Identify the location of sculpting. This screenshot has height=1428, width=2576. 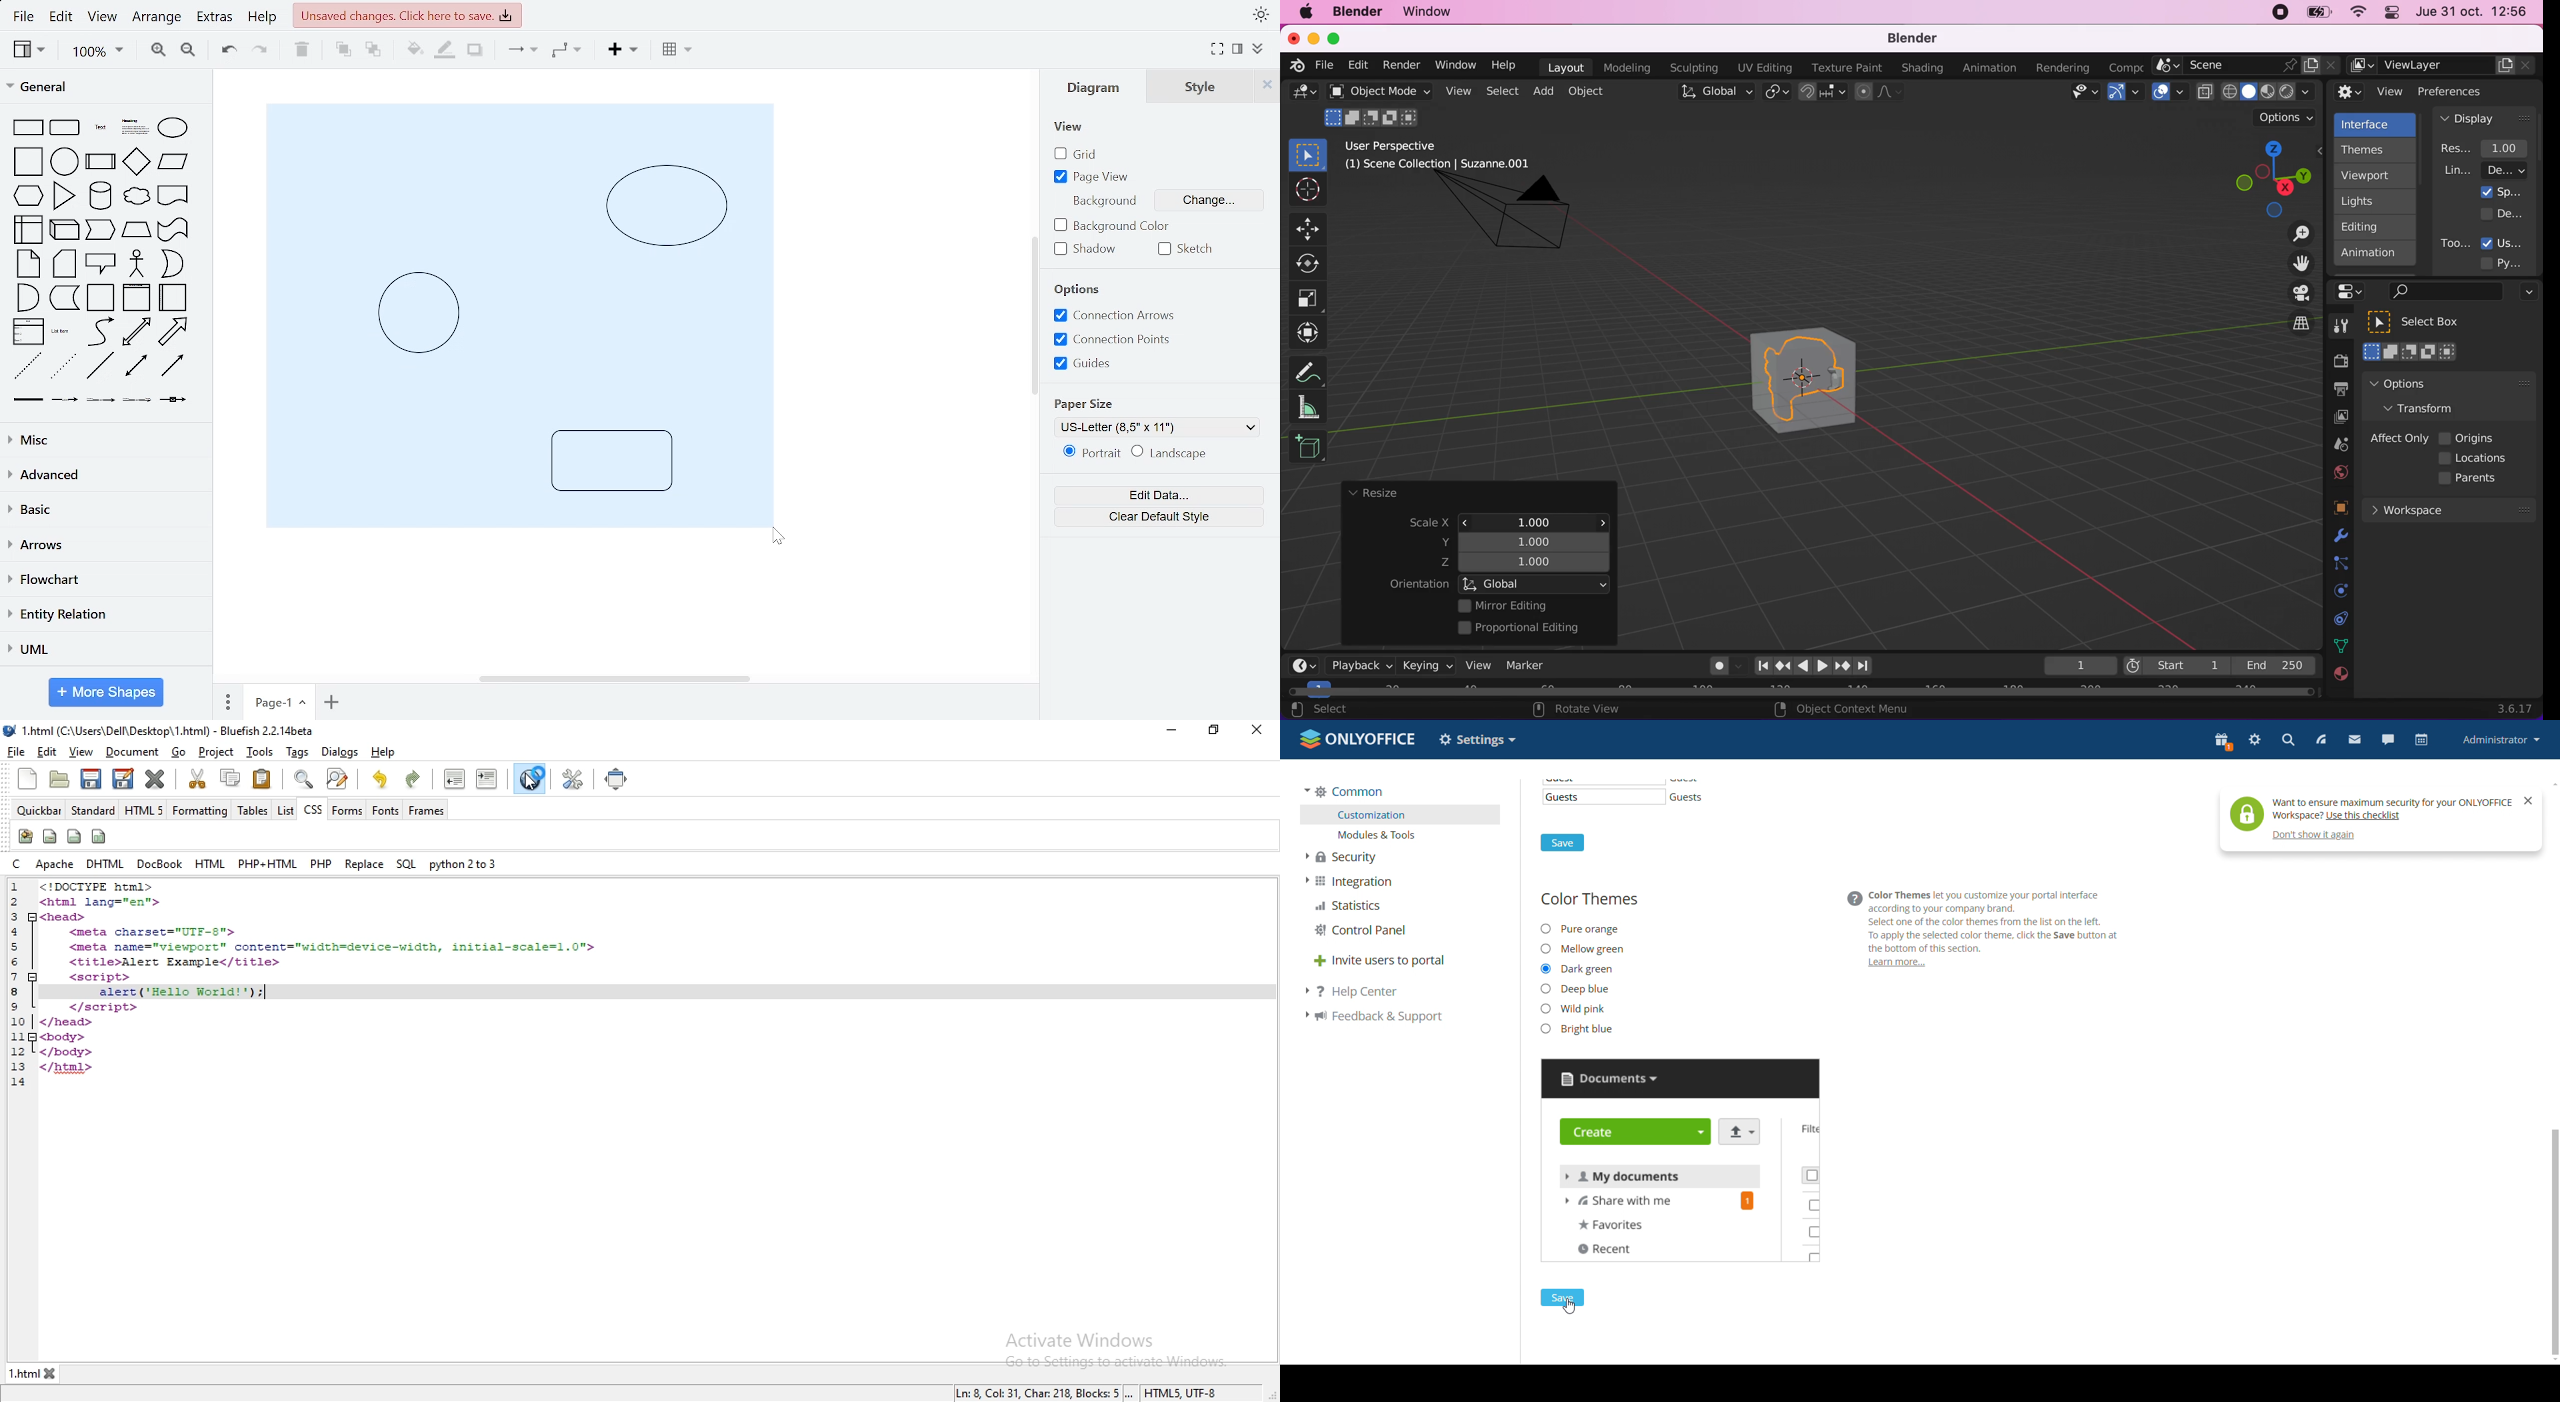
(1691, 67).